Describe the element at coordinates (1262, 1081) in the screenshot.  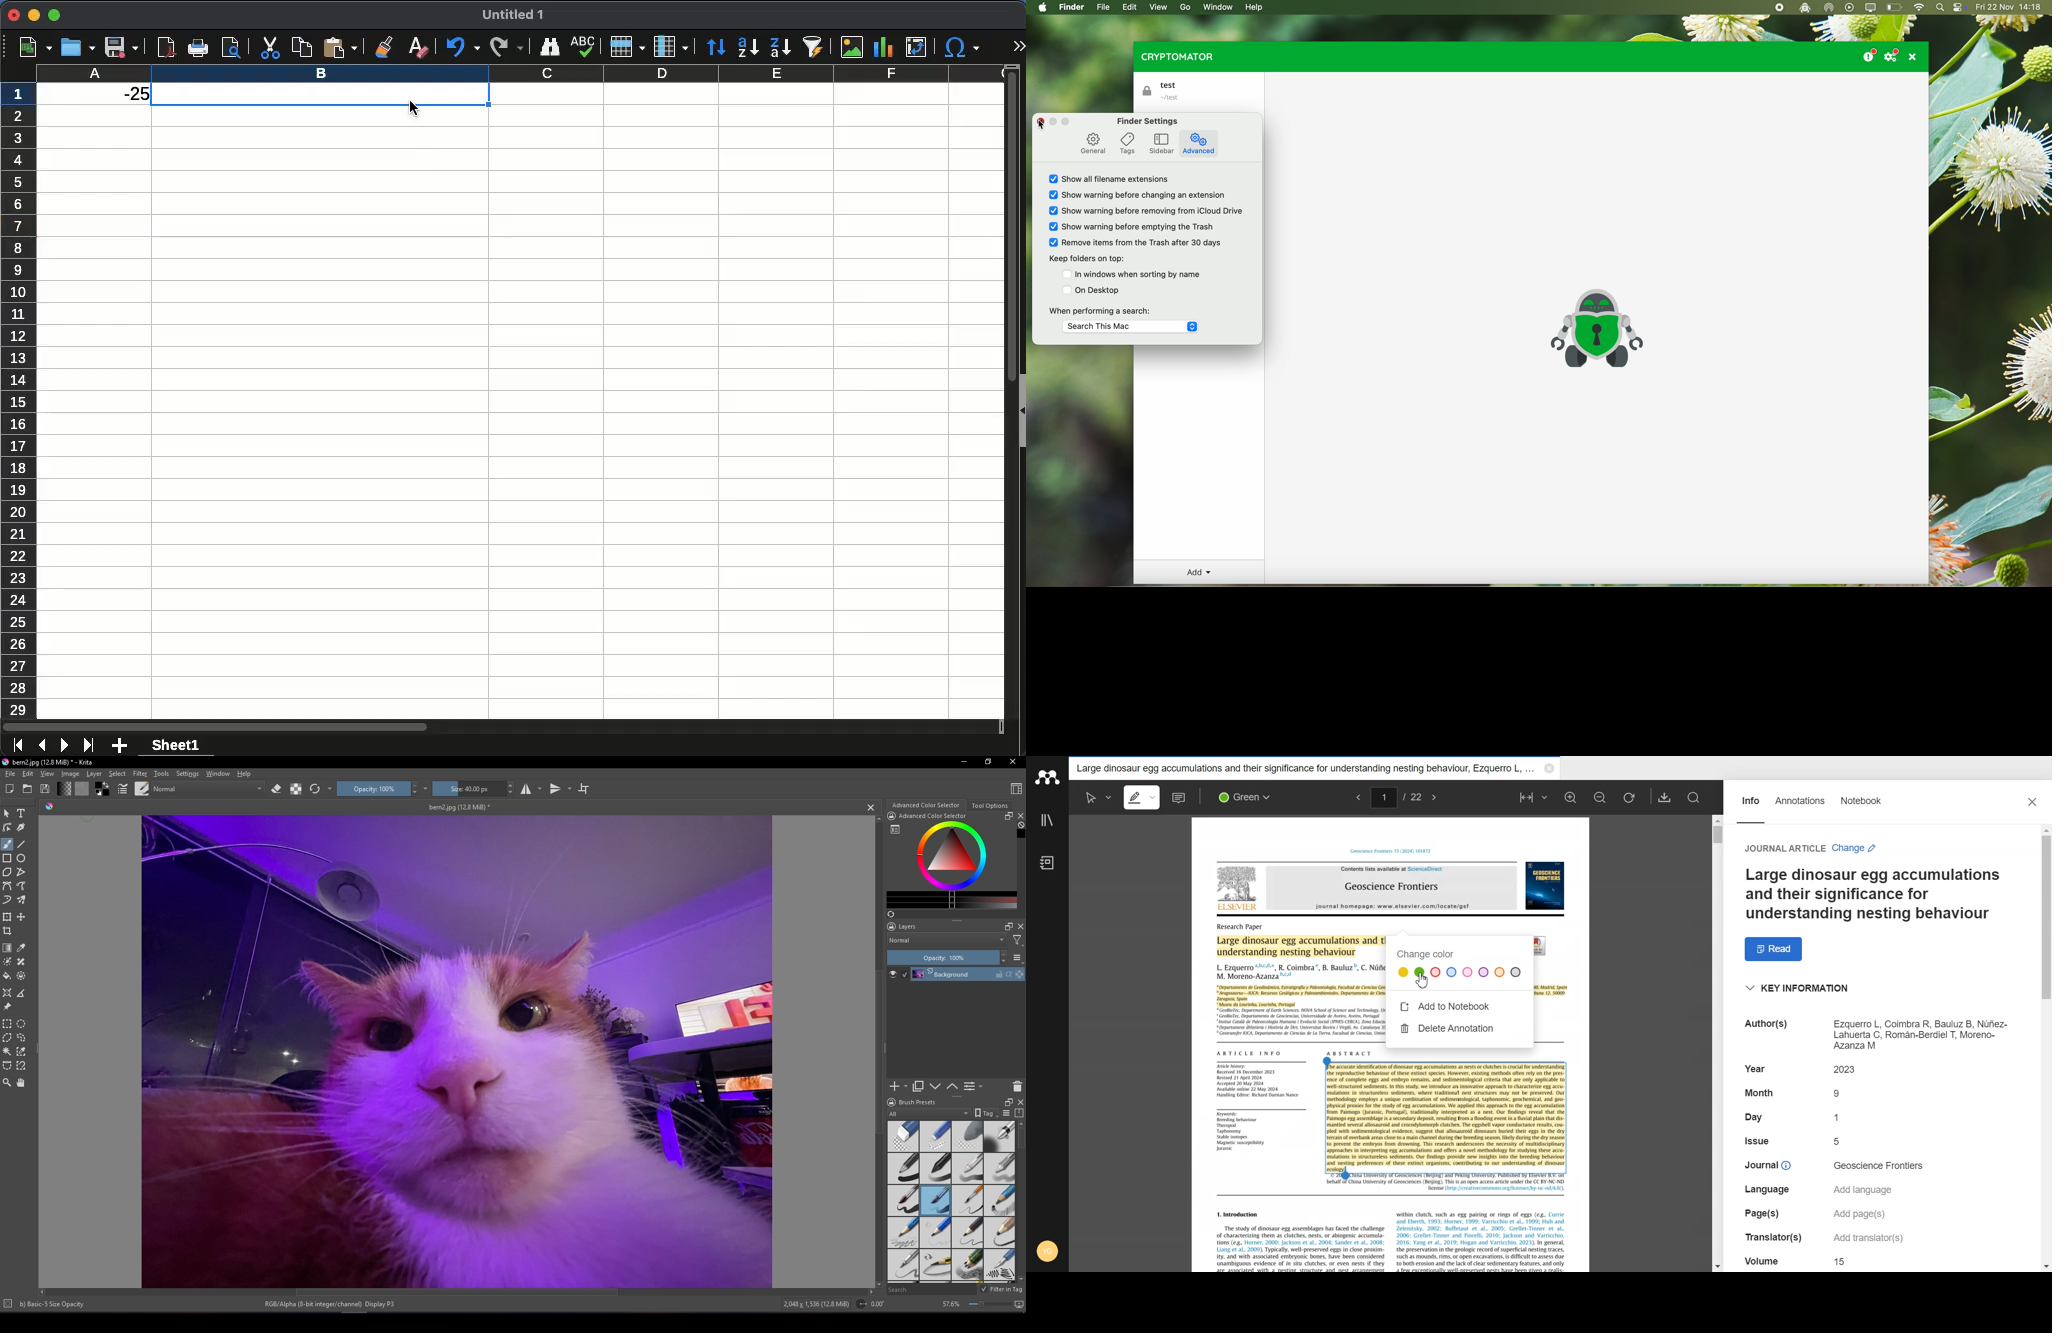
I see `text` at that location.